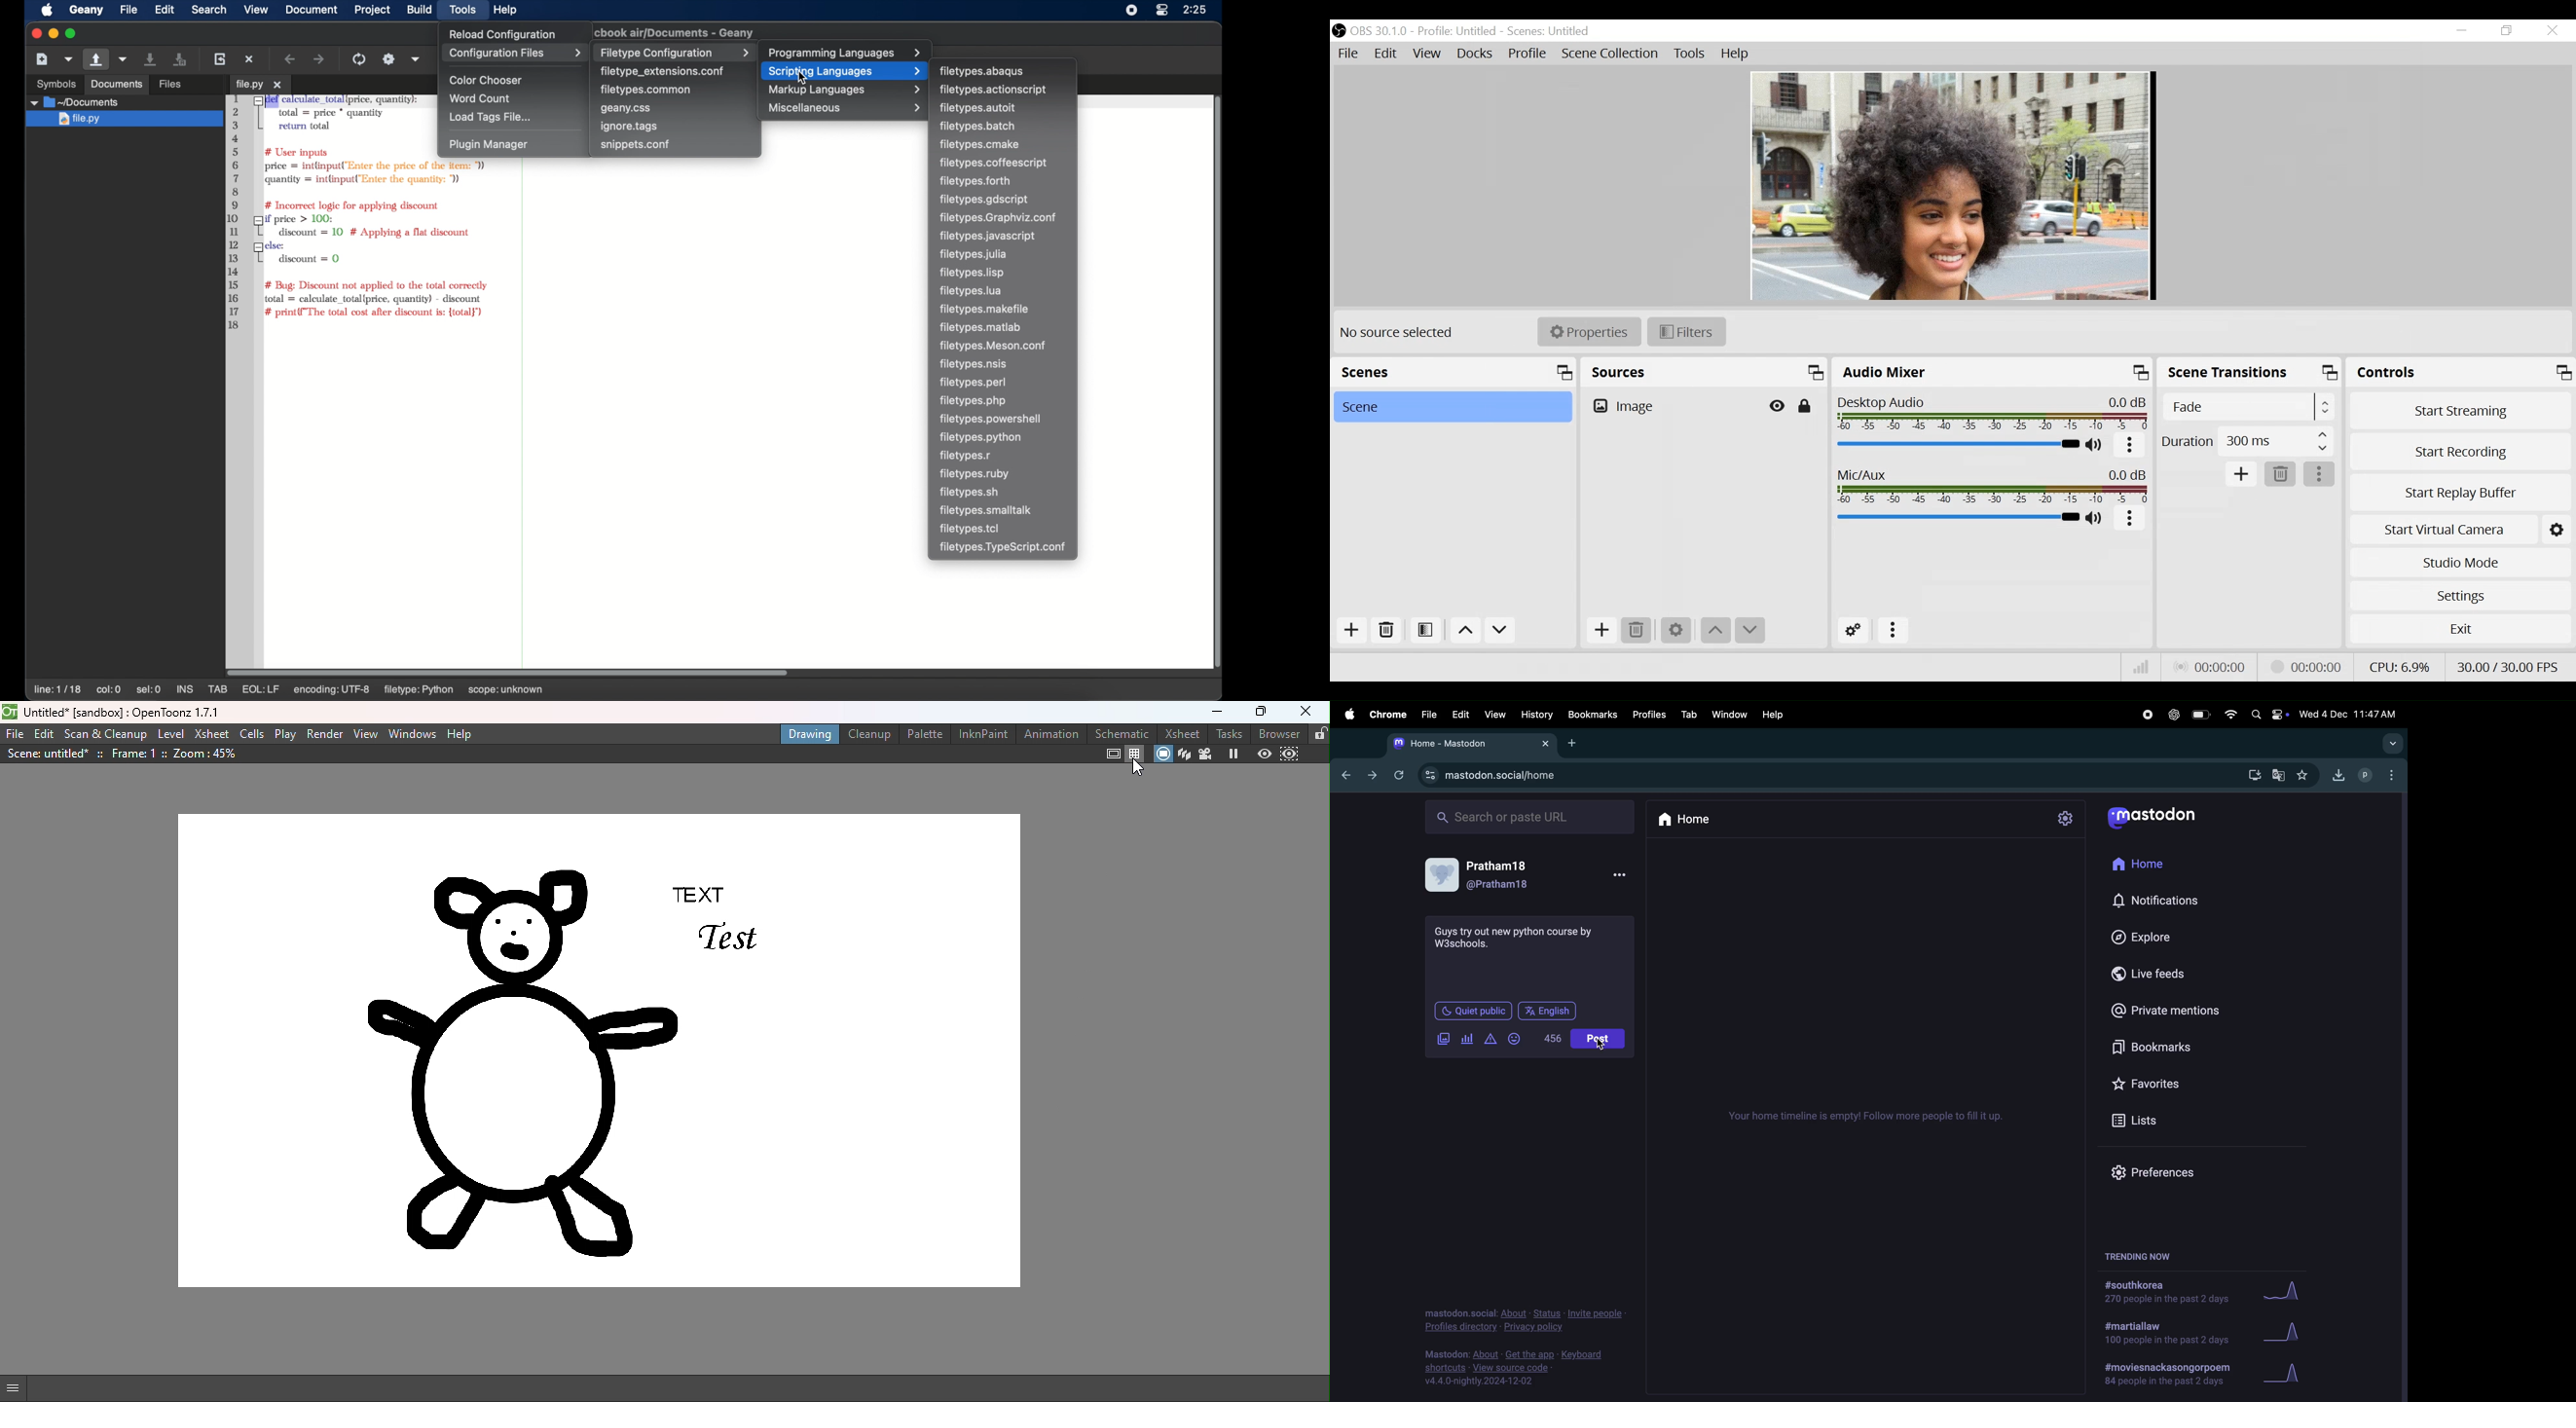  What do you see at coordinates (2459, 410) in the screenshot?
I see `Start Streaming` at bounding box center [2459, 410].